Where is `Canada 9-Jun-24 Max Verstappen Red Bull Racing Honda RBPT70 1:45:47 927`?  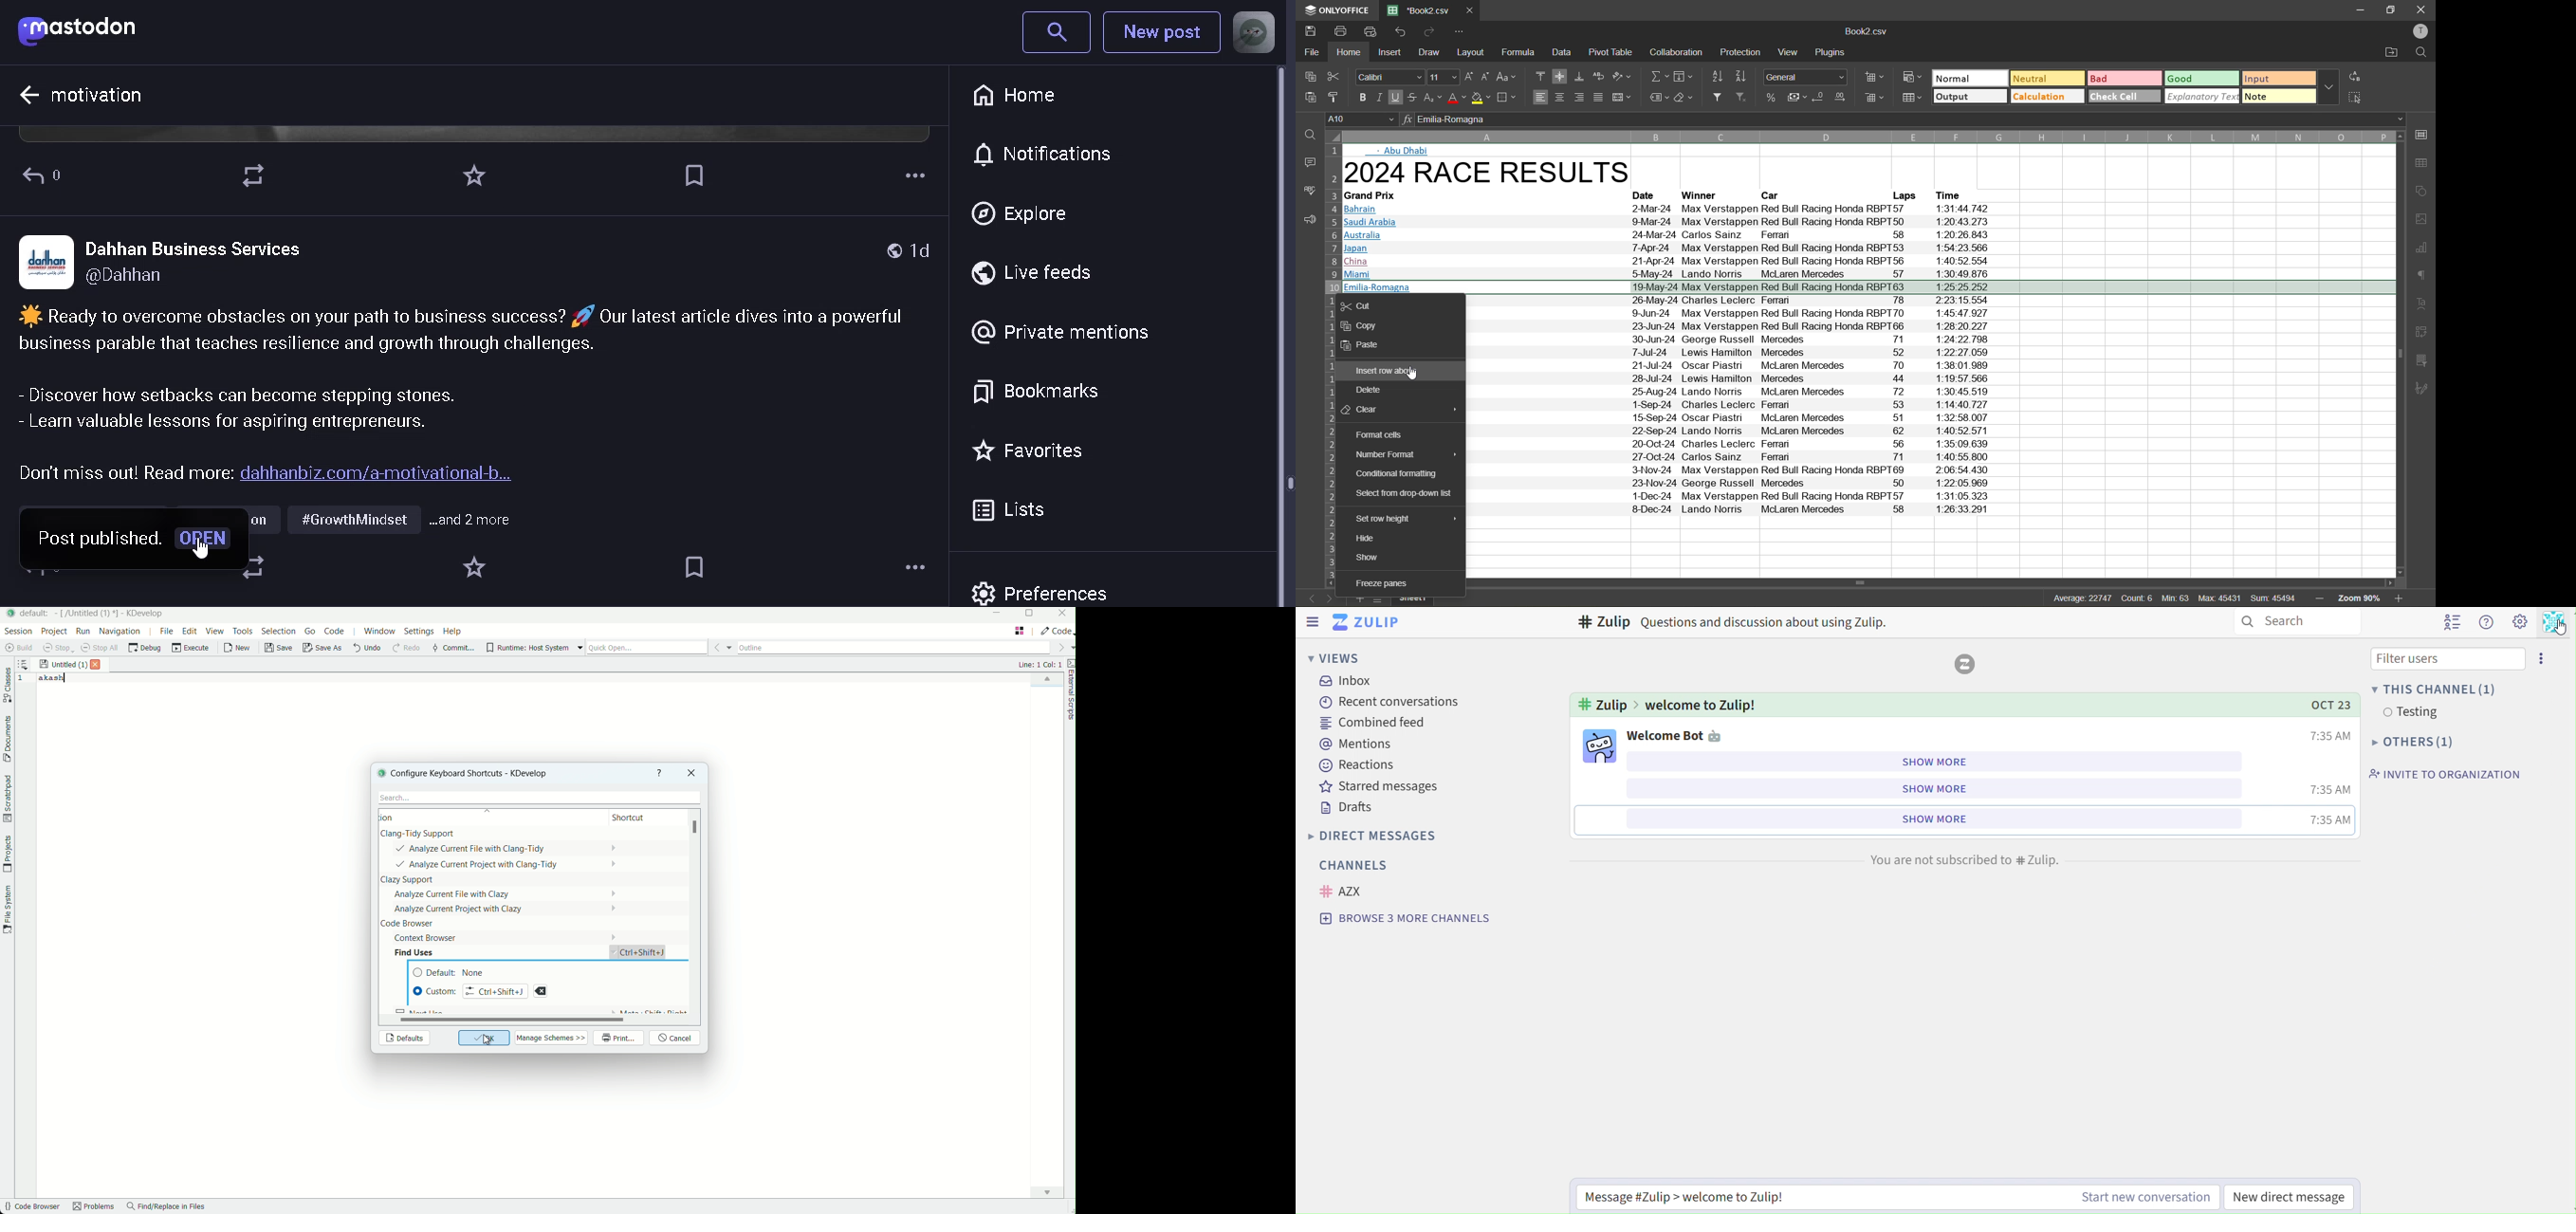 Canada 9-Jun-24 Max Verstappen Red Bull Racing Honda RBPT70 1:45:47 927 is located at coordinates (1729, 314).